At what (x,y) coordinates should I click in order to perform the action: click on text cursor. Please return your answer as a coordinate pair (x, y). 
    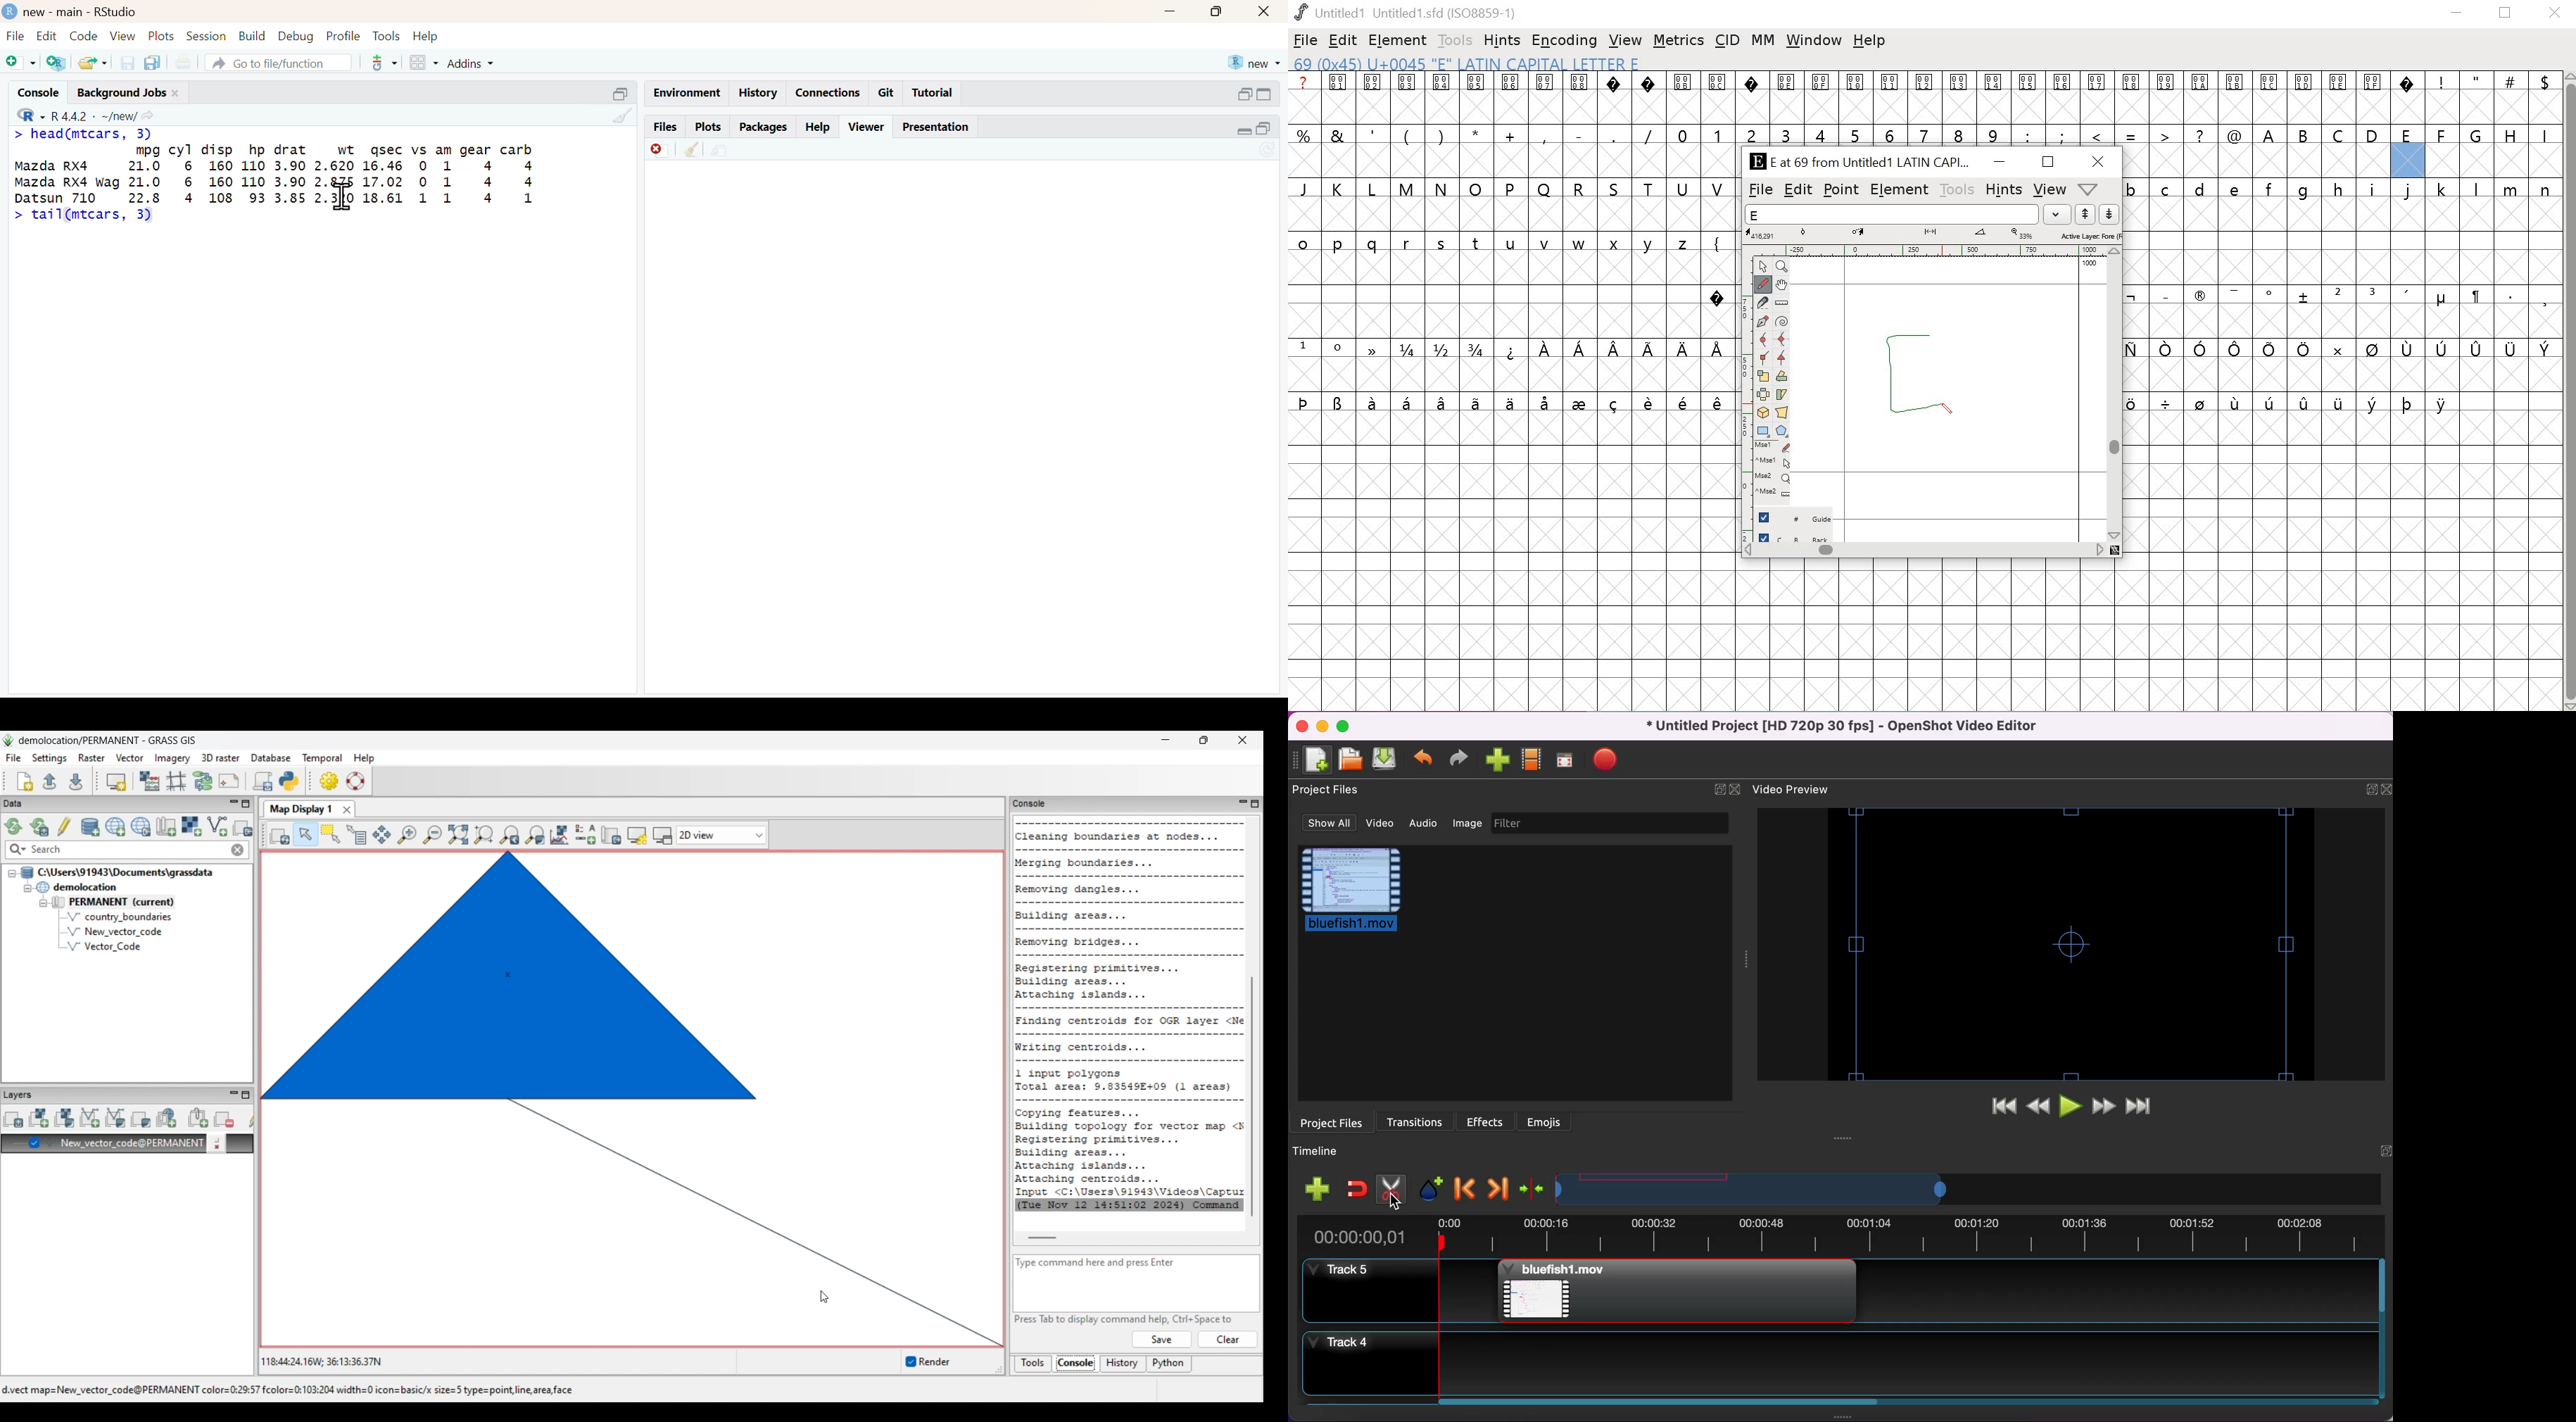
    Looking at the image, I should click on (339, 197).